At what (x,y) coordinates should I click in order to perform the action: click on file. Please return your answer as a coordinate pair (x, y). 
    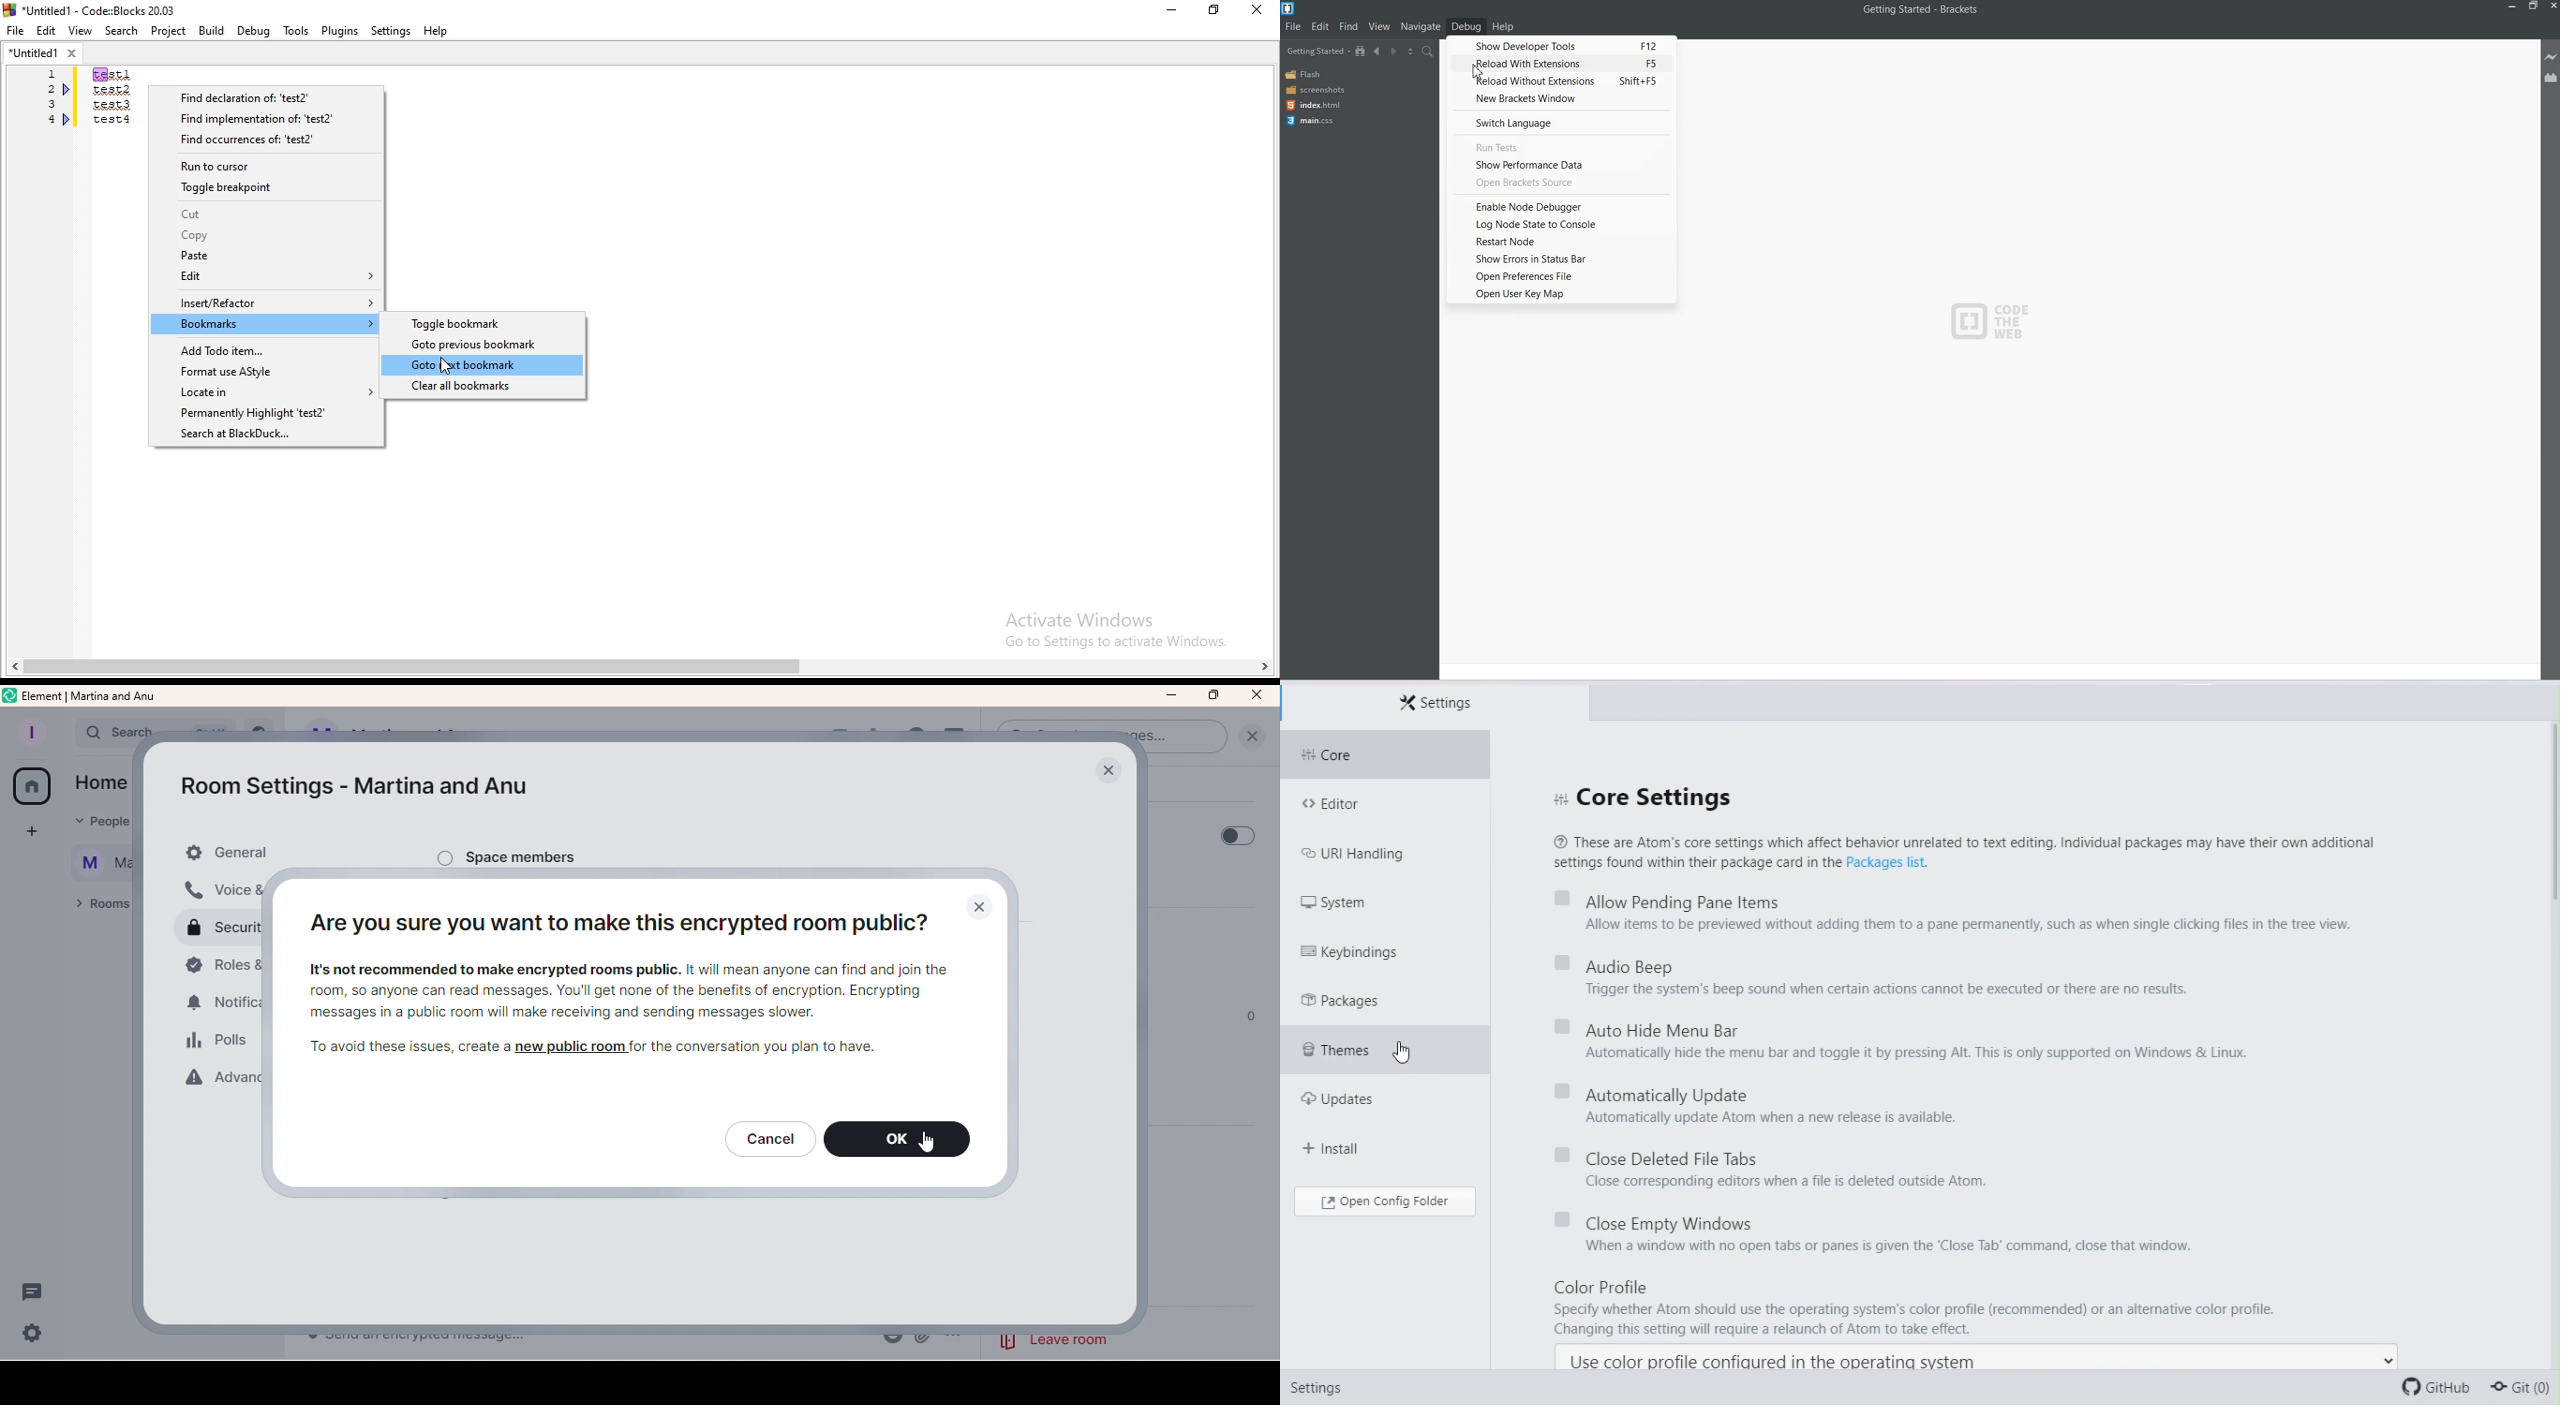
    Looking at the image, I should click on (15, 29).